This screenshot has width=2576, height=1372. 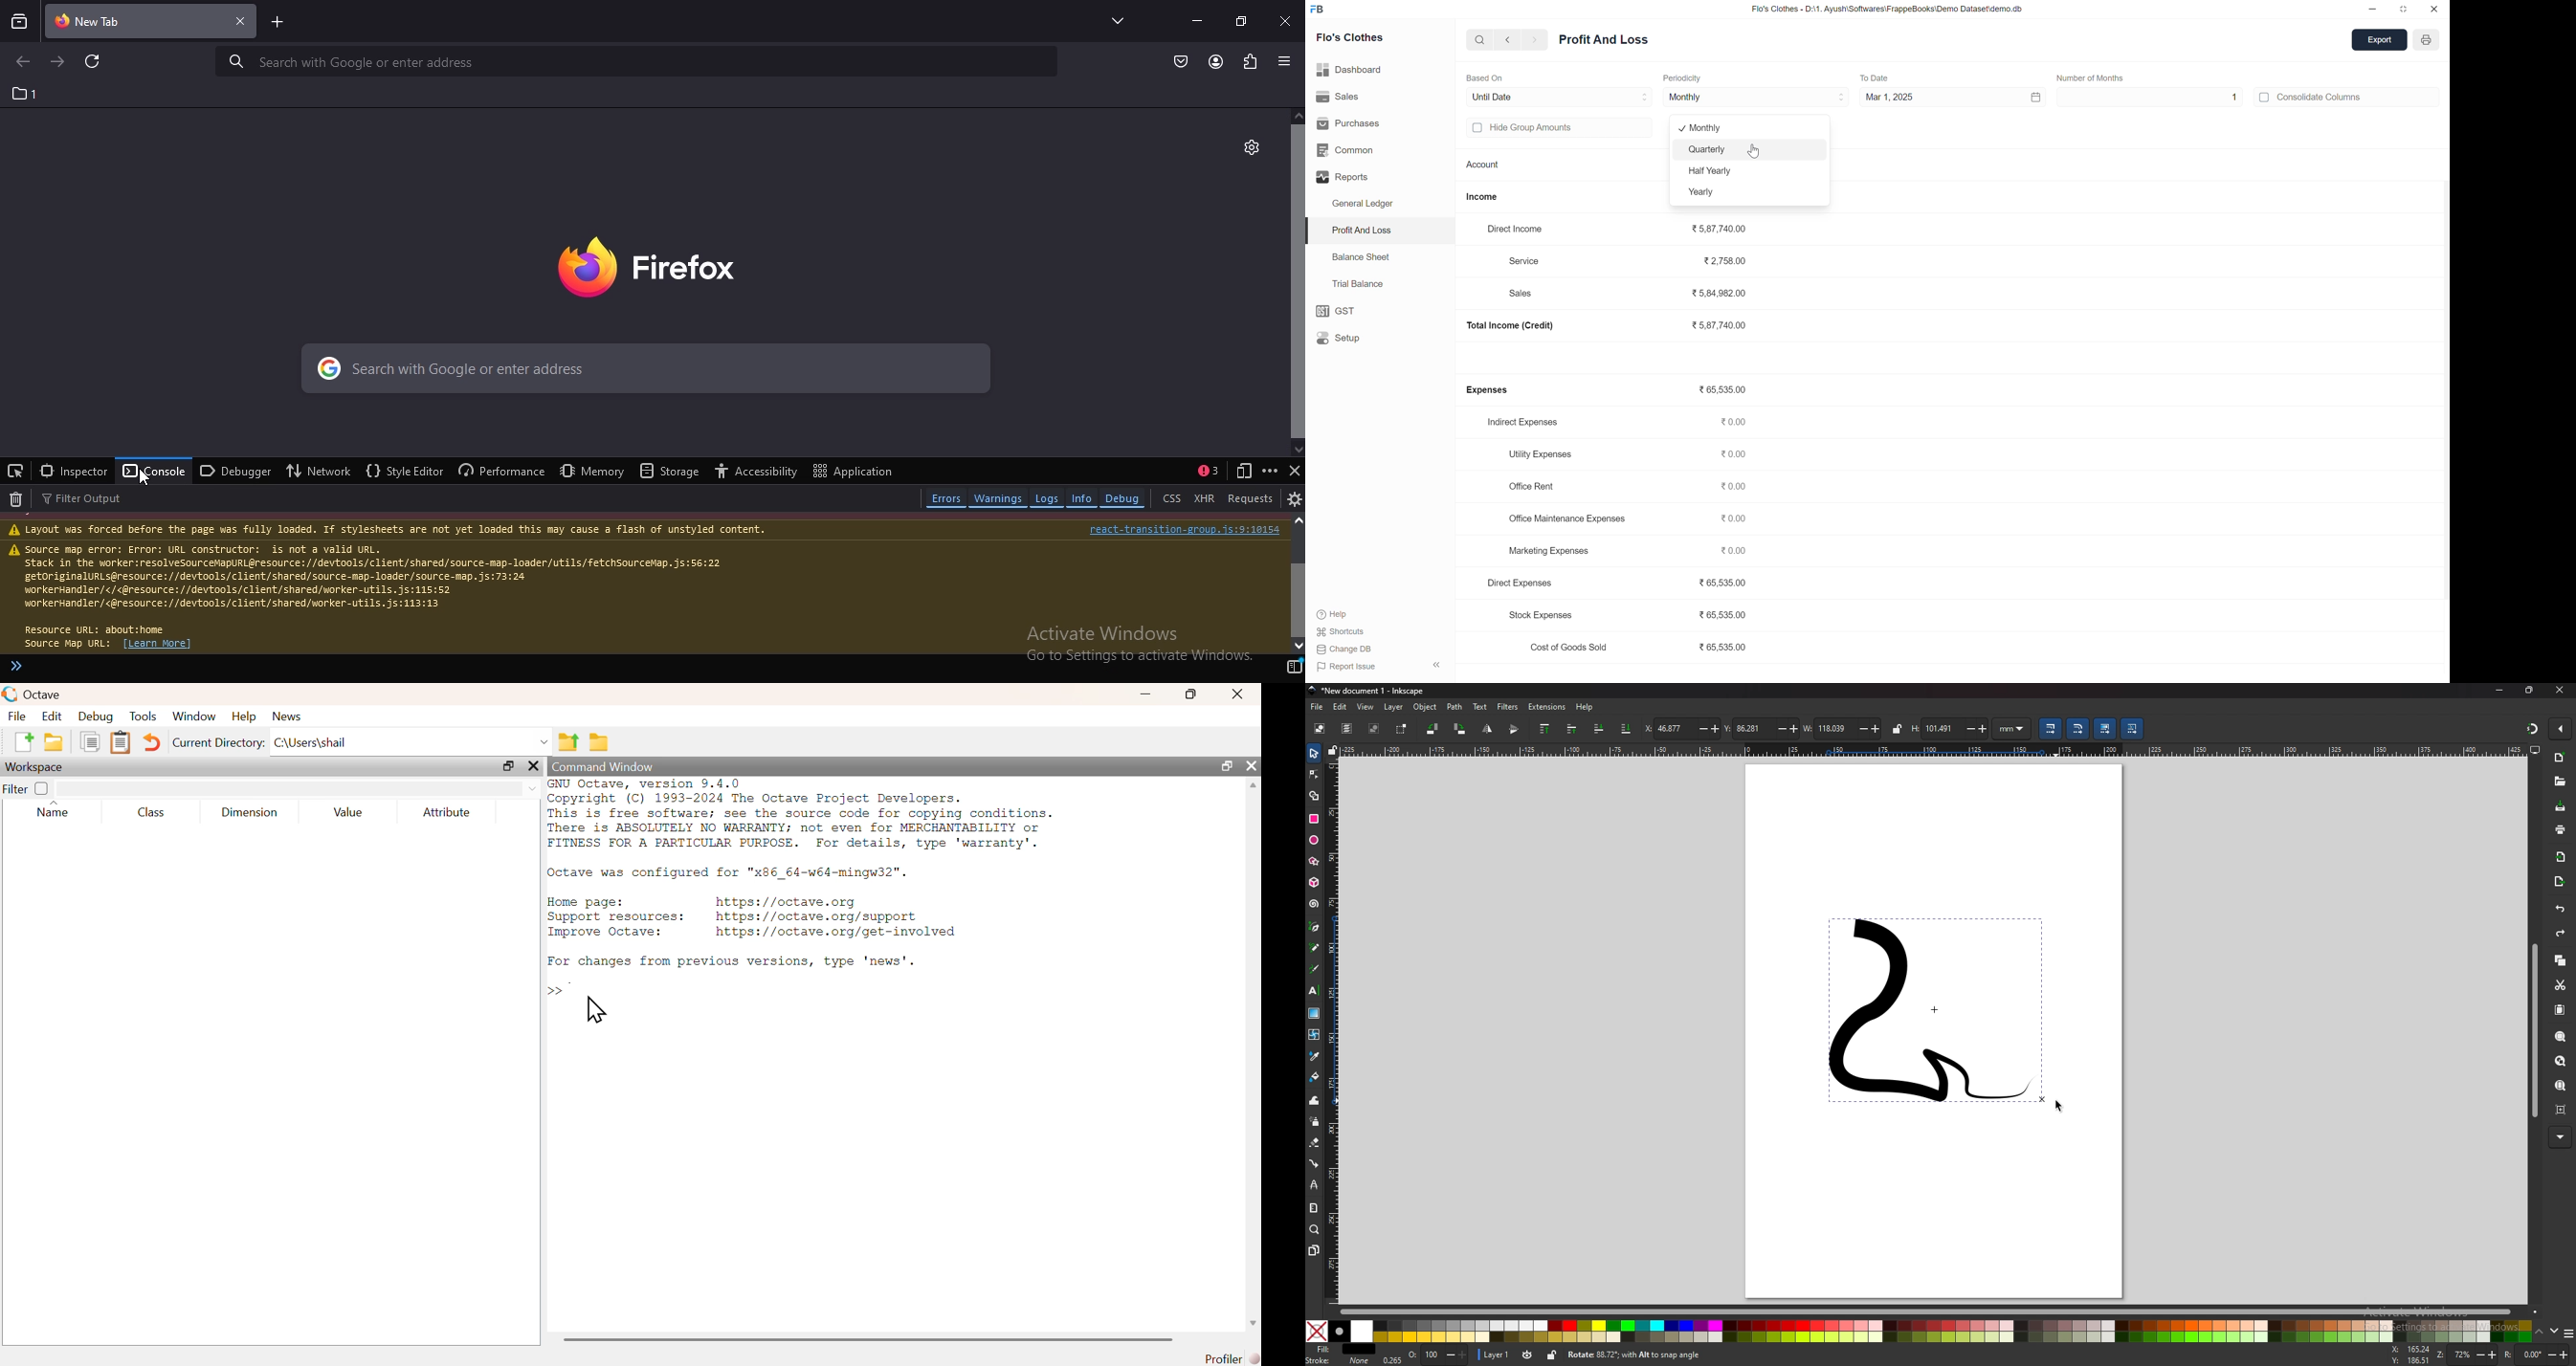 What do you see at coordinates (1735, 519) in the screenshot?
I see `₹0.00` at bounding box center [1735, 519].